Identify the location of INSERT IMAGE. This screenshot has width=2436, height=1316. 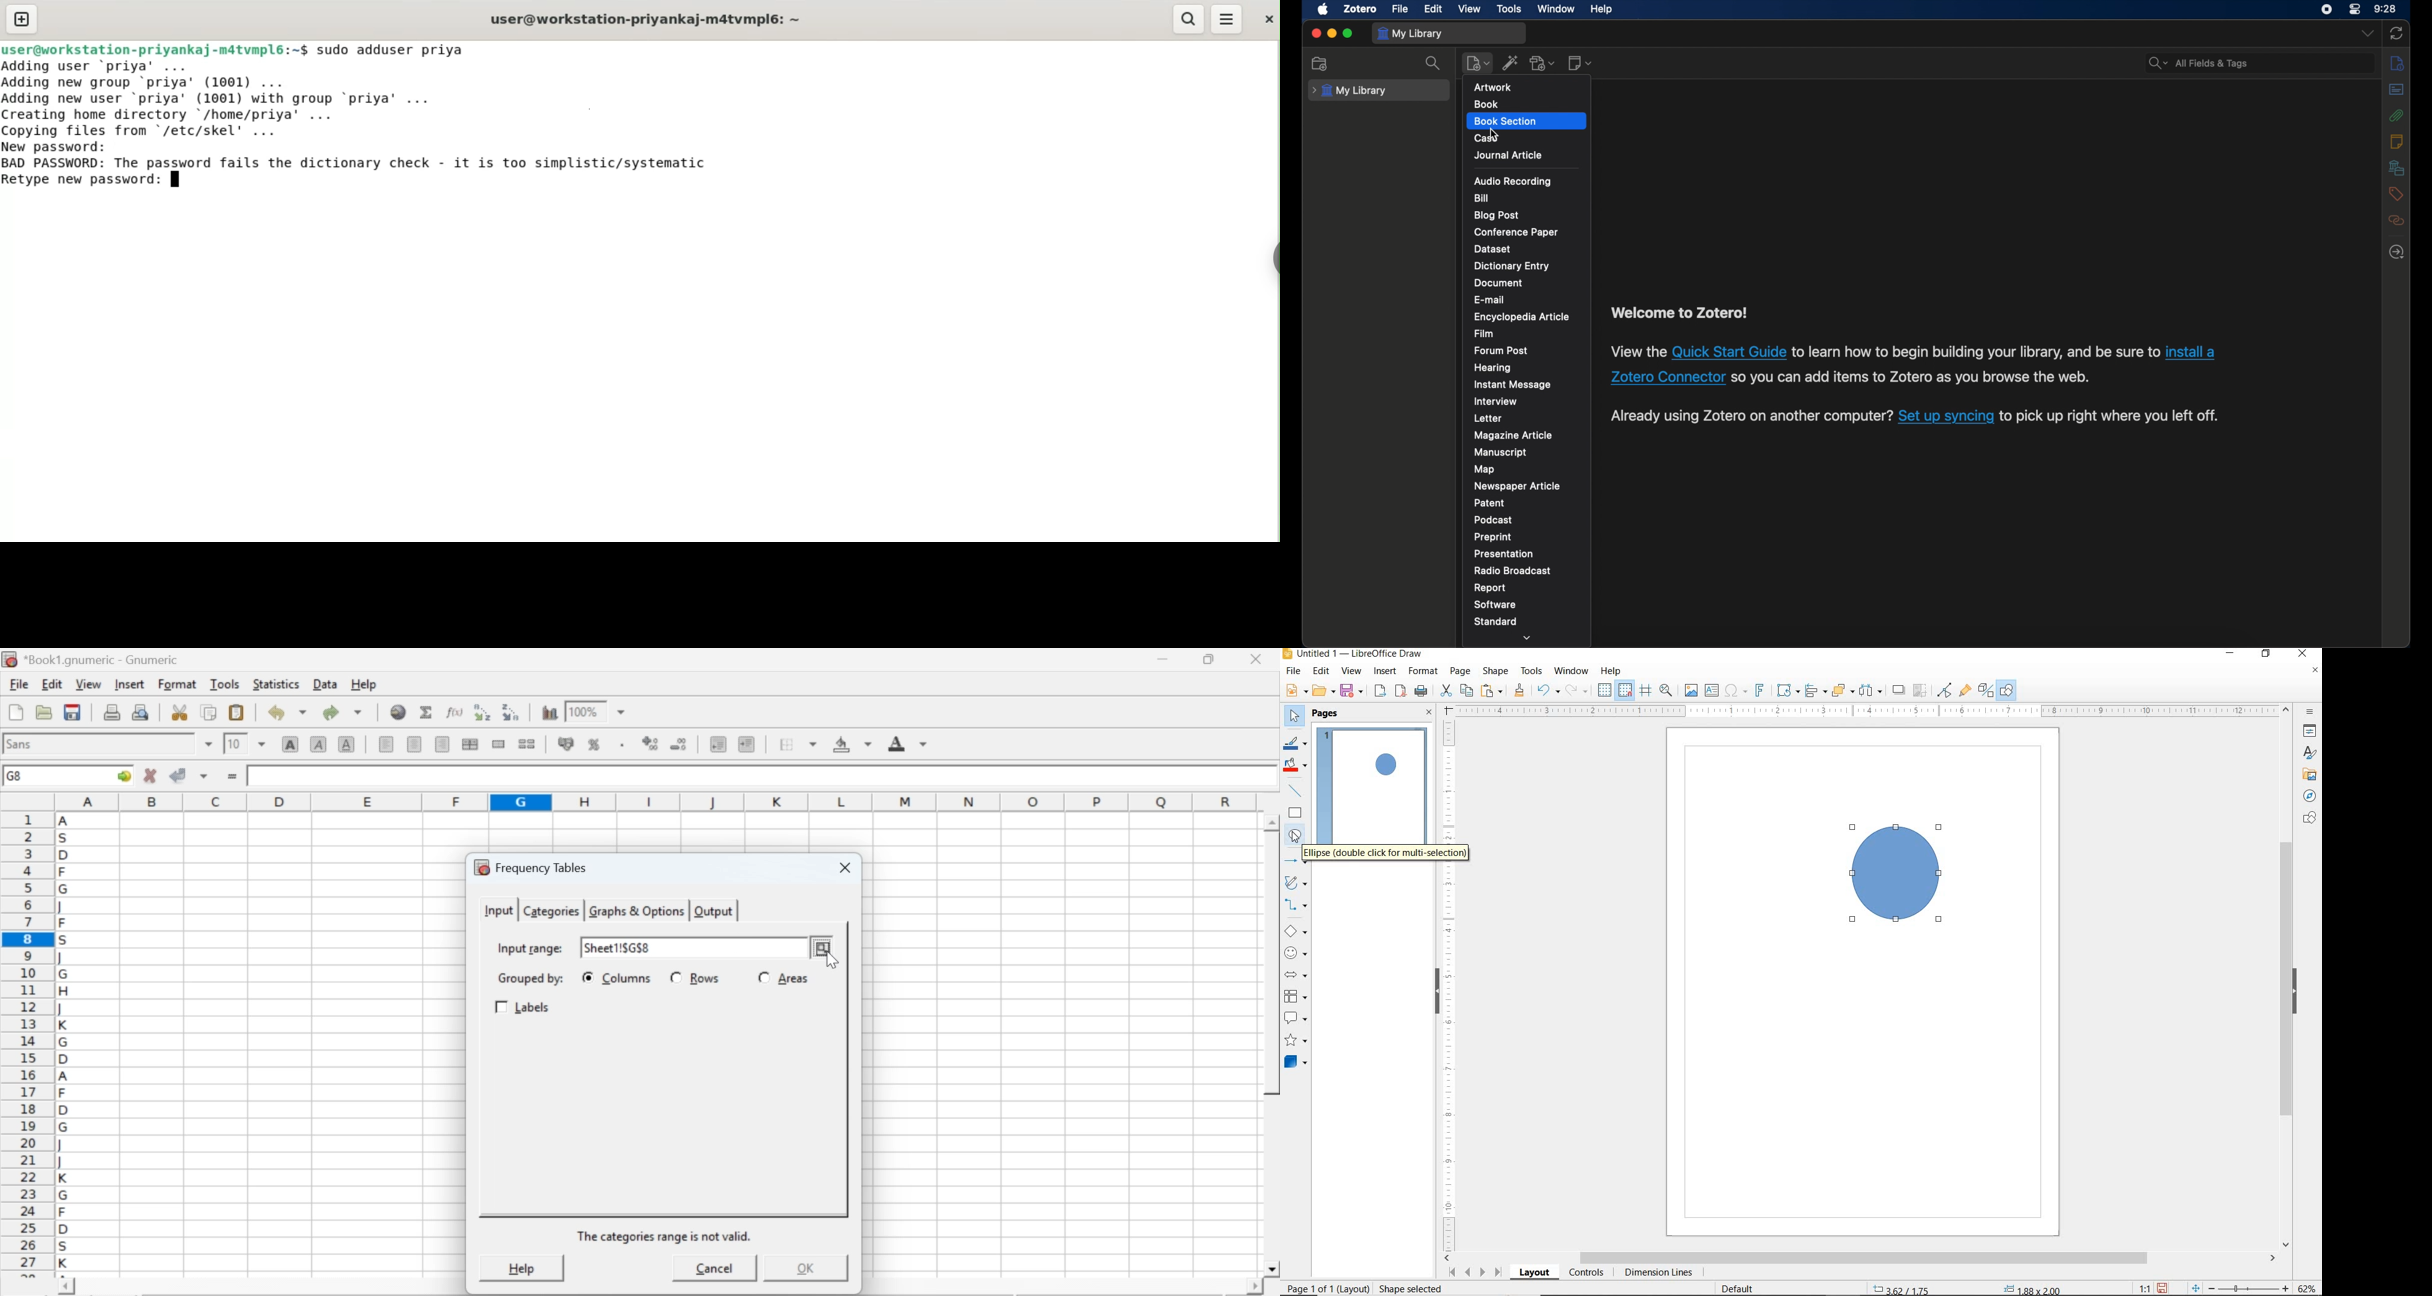
(1692, 691).